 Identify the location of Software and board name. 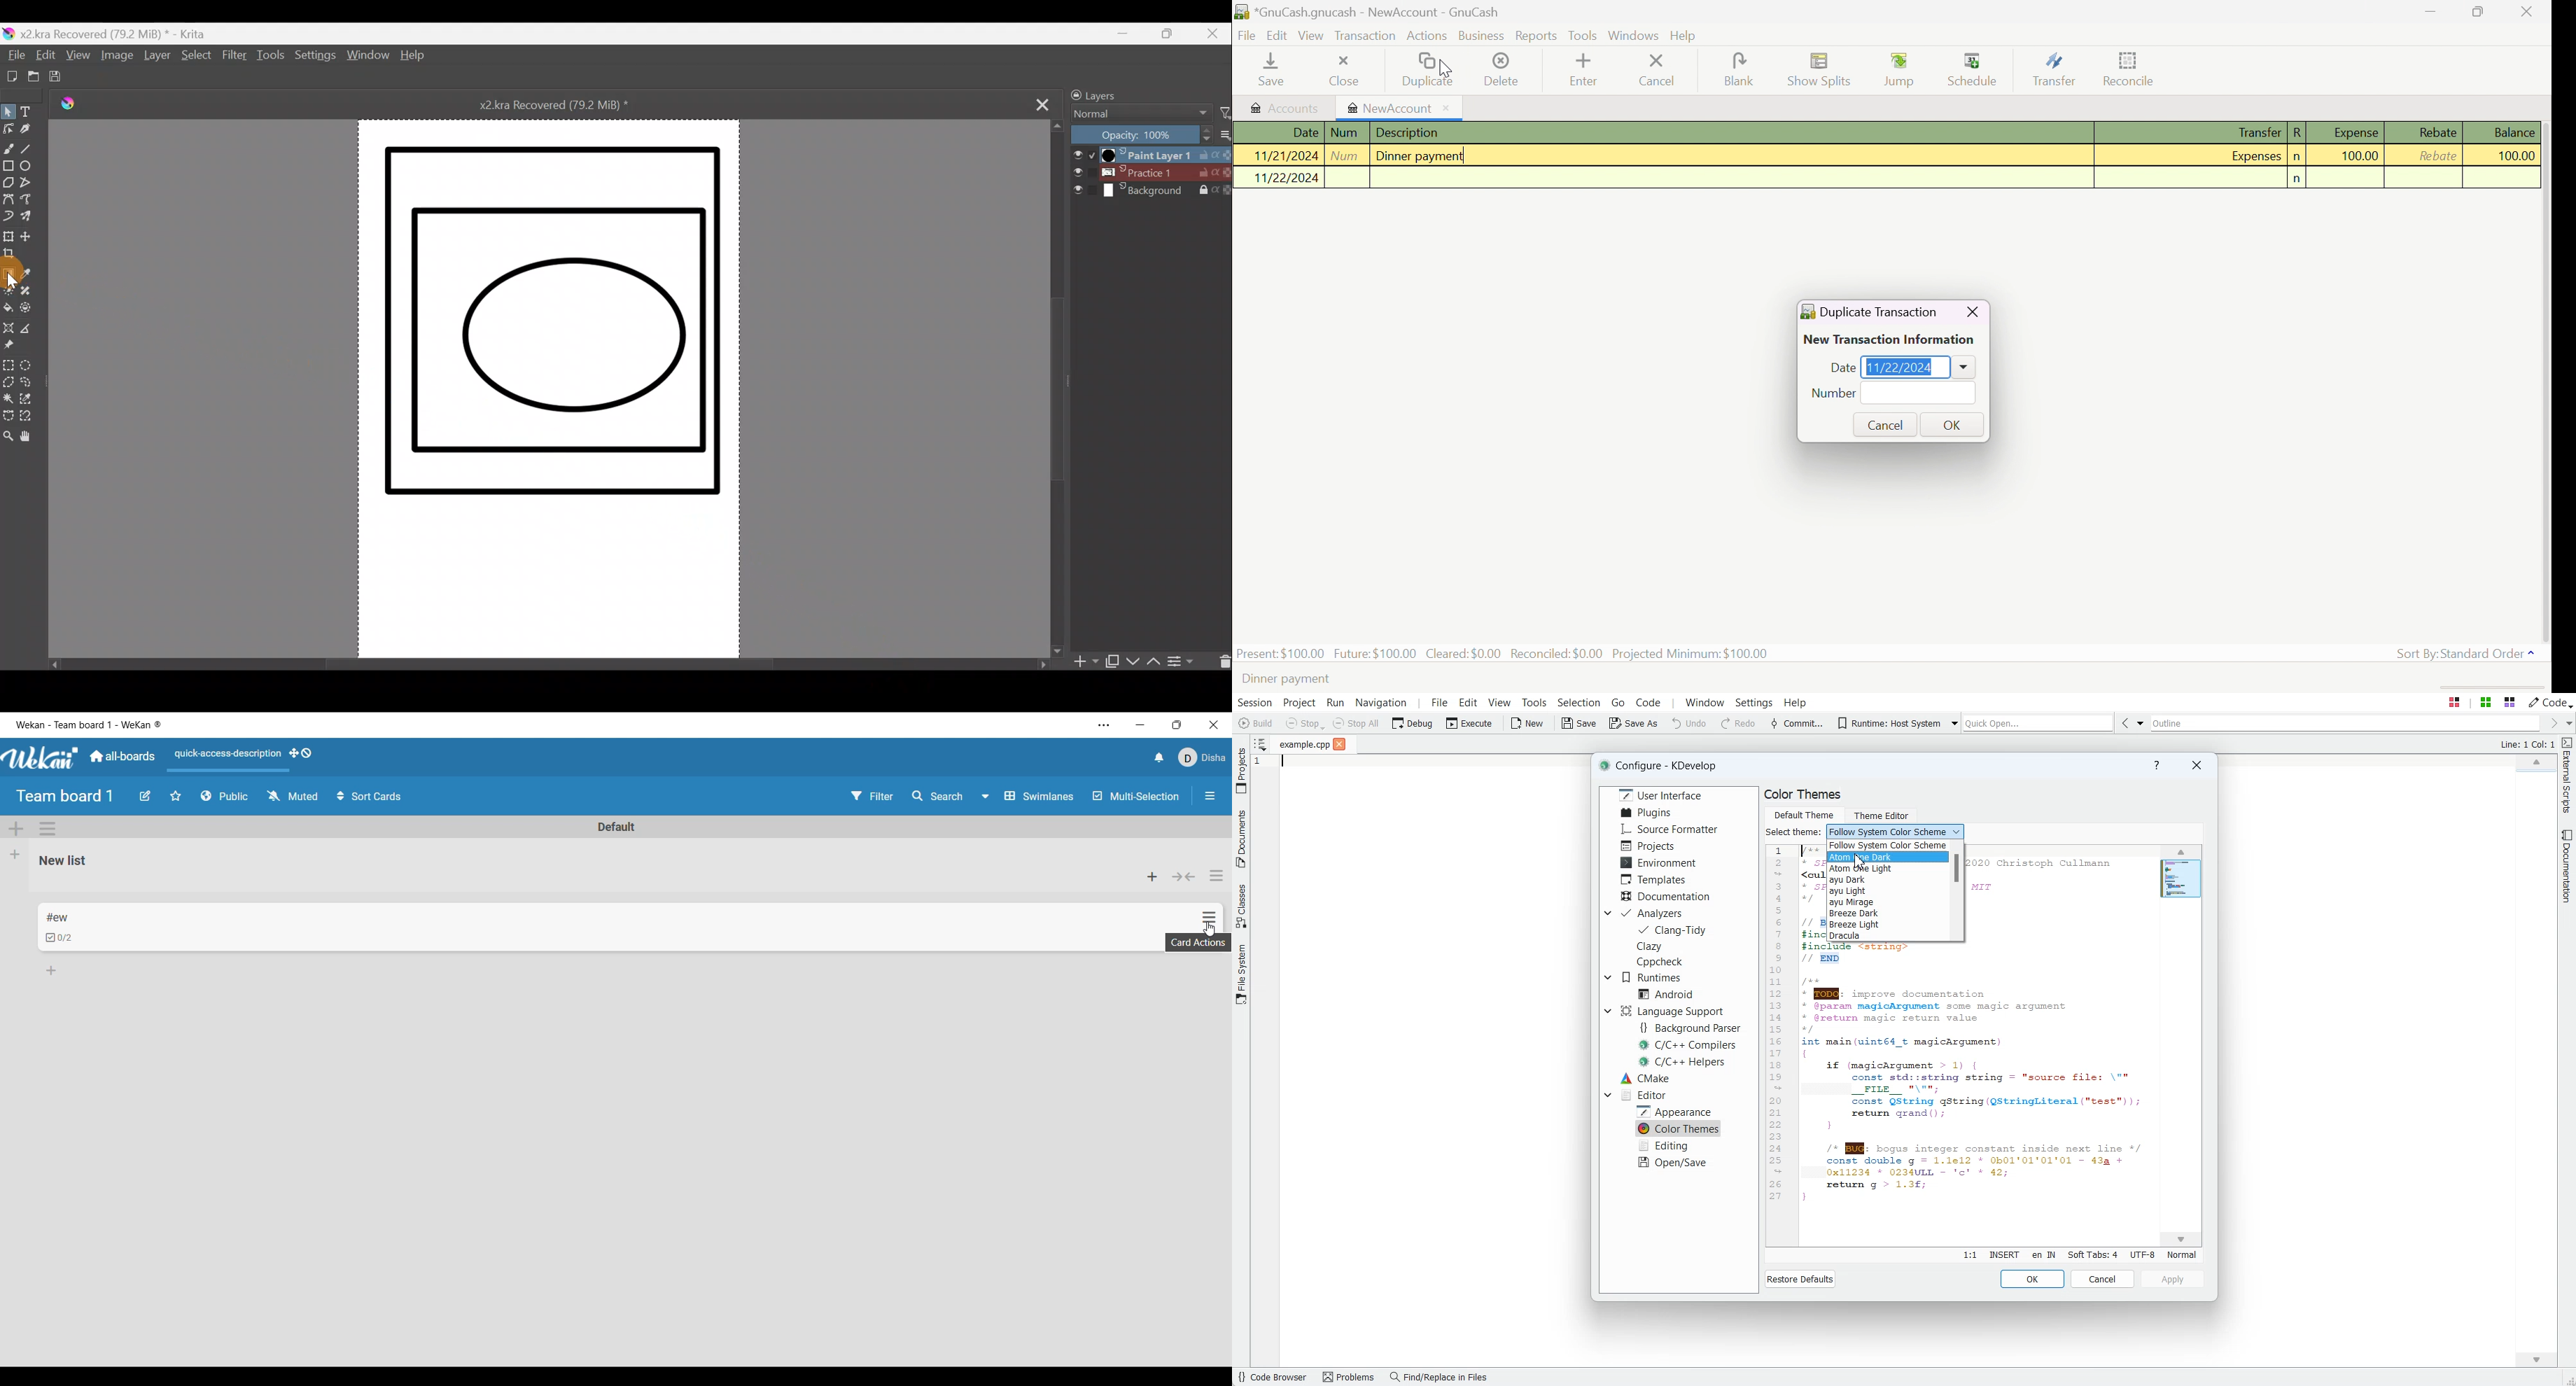
(89, 724).